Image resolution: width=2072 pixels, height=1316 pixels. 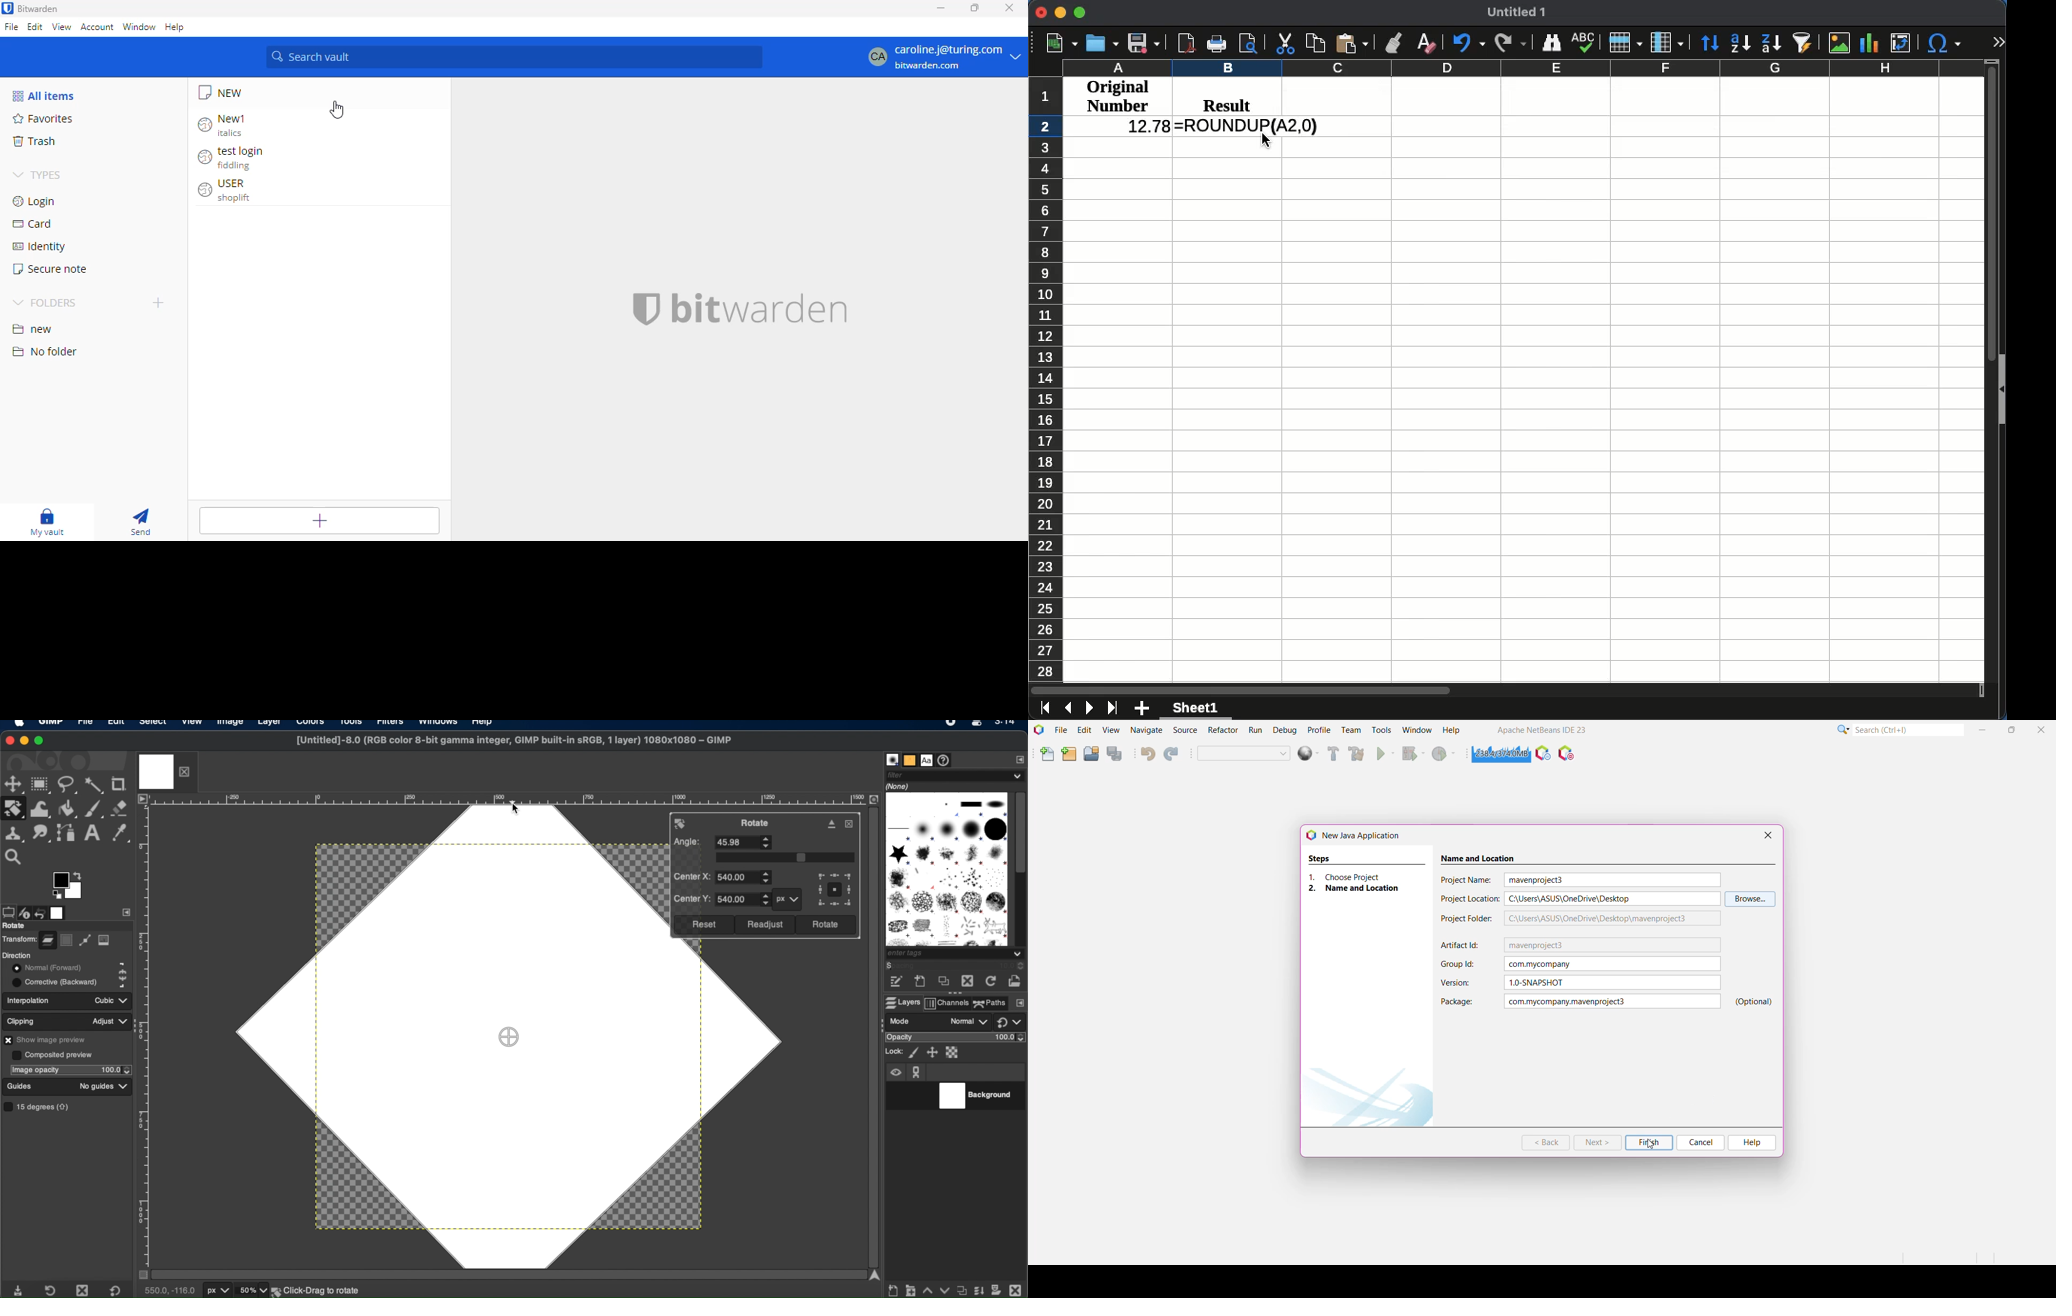 I want to click on Group Id, so click(x=1613, y=964).